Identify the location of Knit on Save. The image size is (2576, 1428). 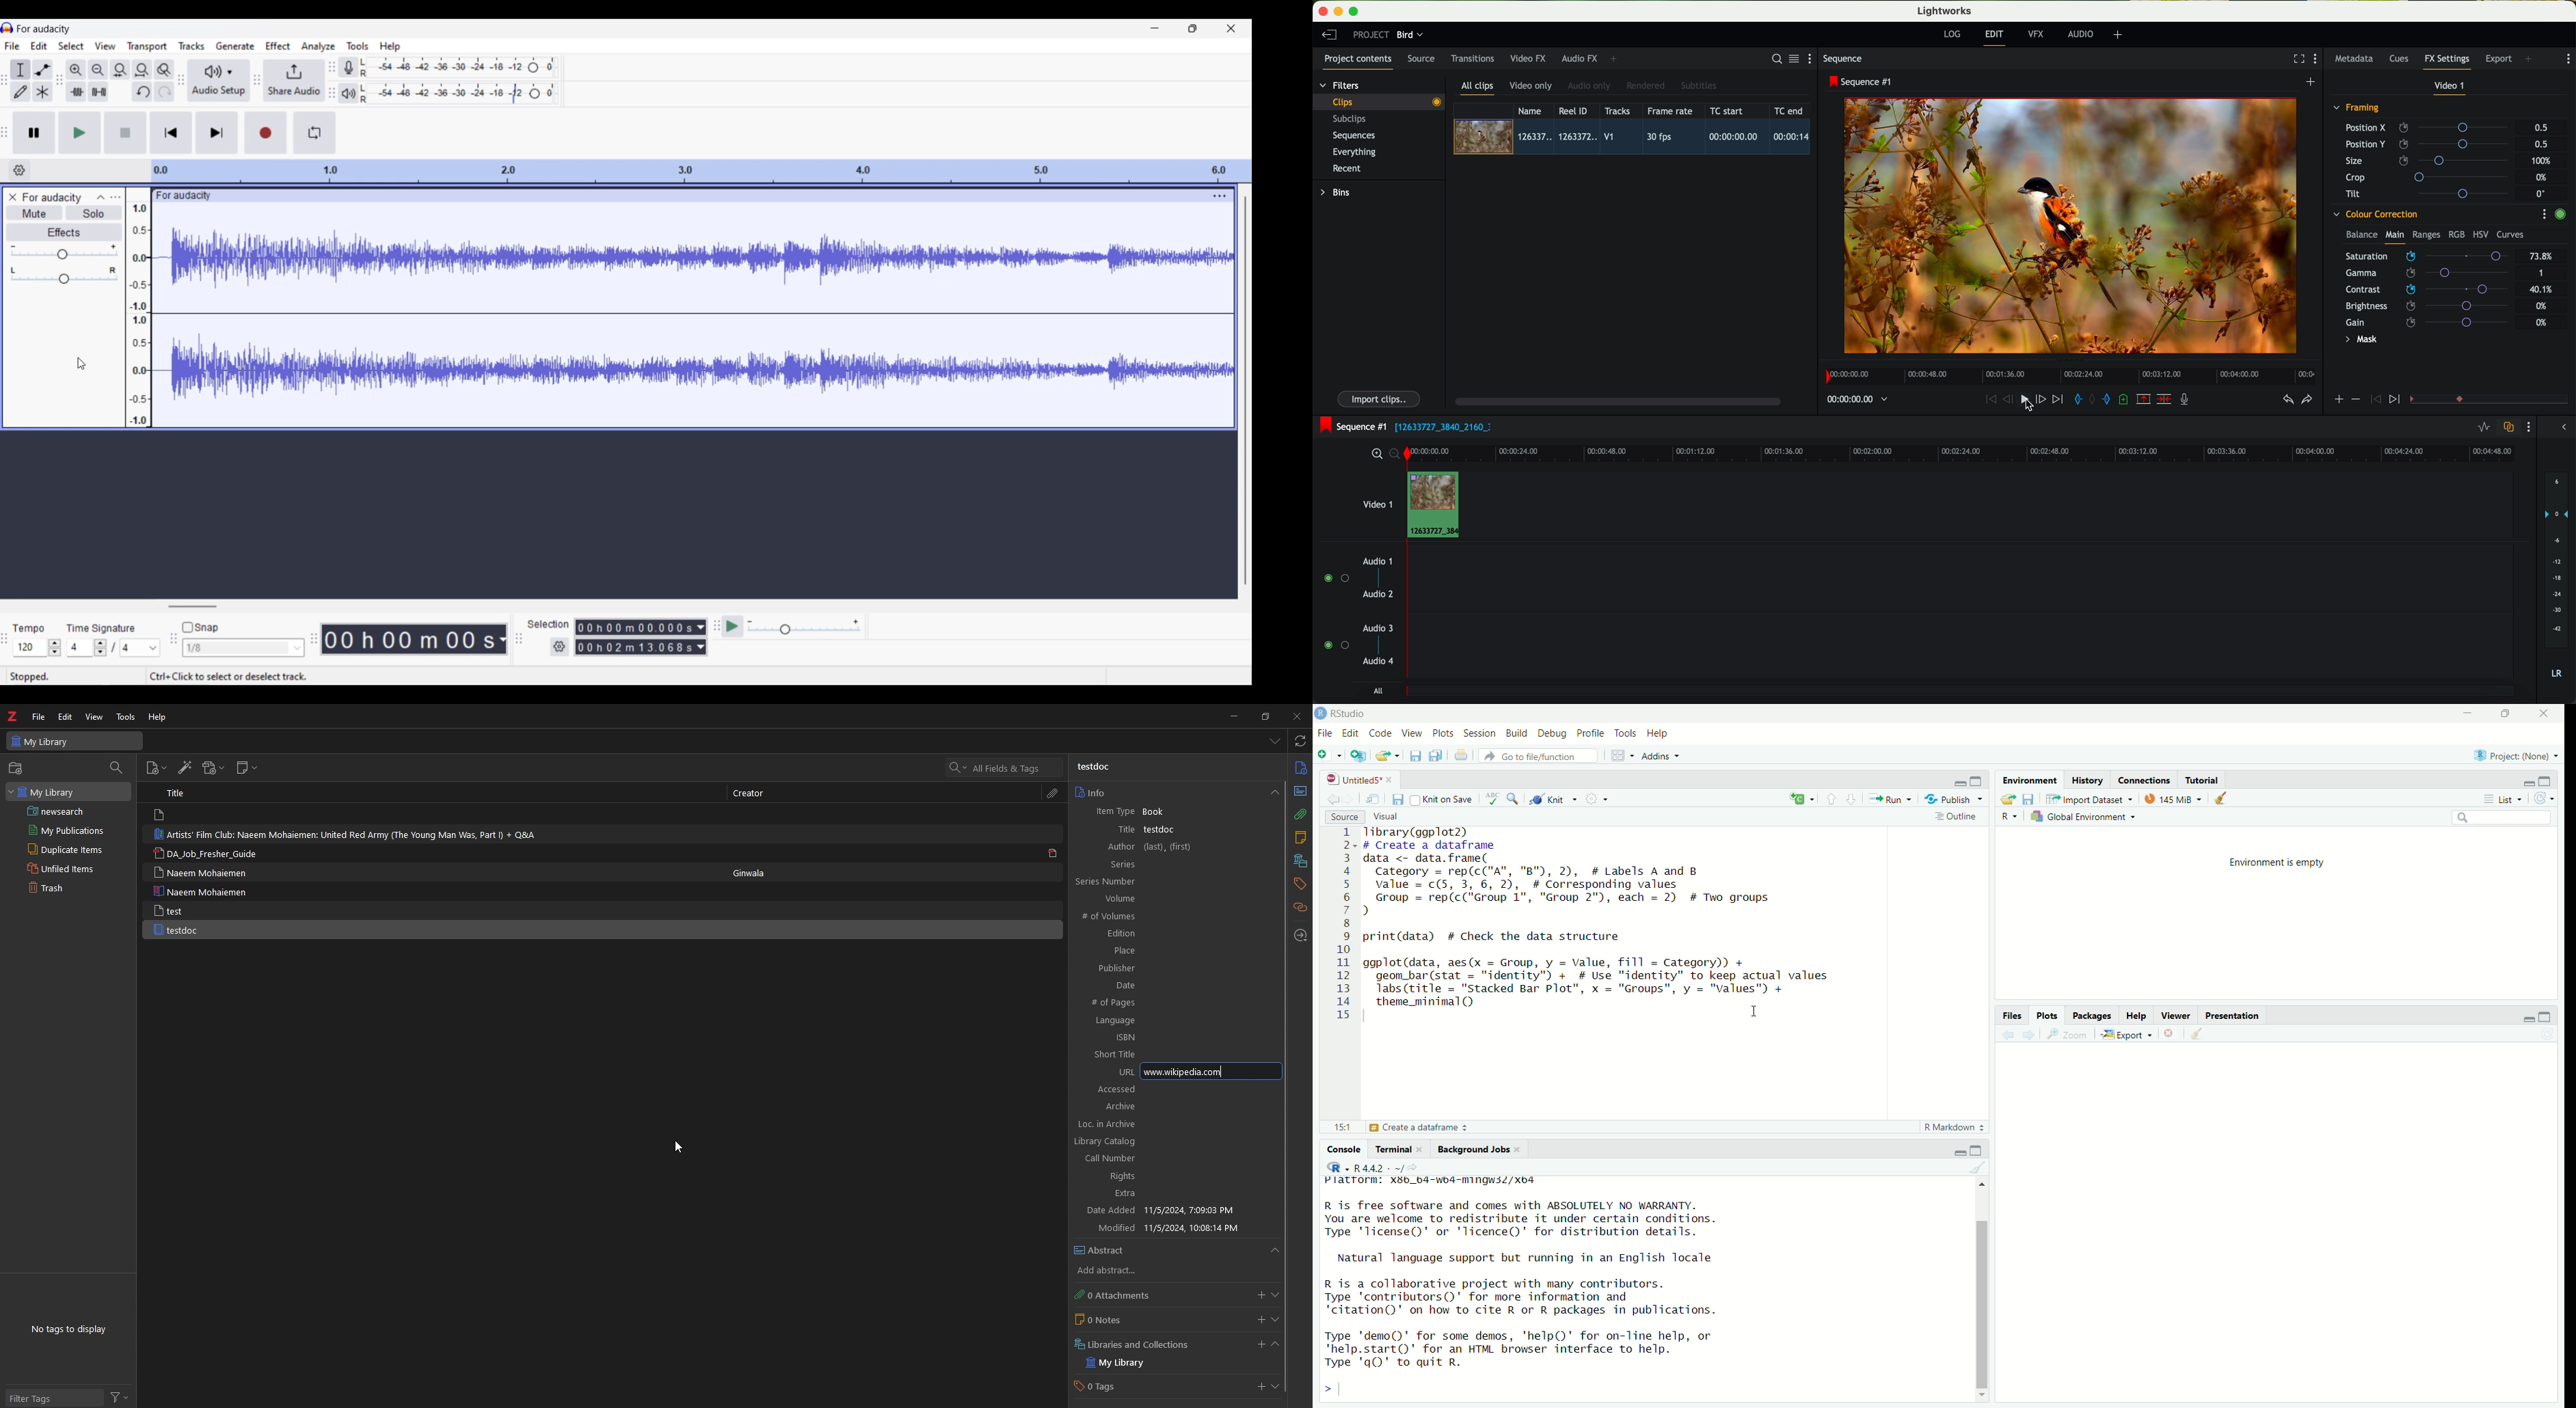
(1444, 799).